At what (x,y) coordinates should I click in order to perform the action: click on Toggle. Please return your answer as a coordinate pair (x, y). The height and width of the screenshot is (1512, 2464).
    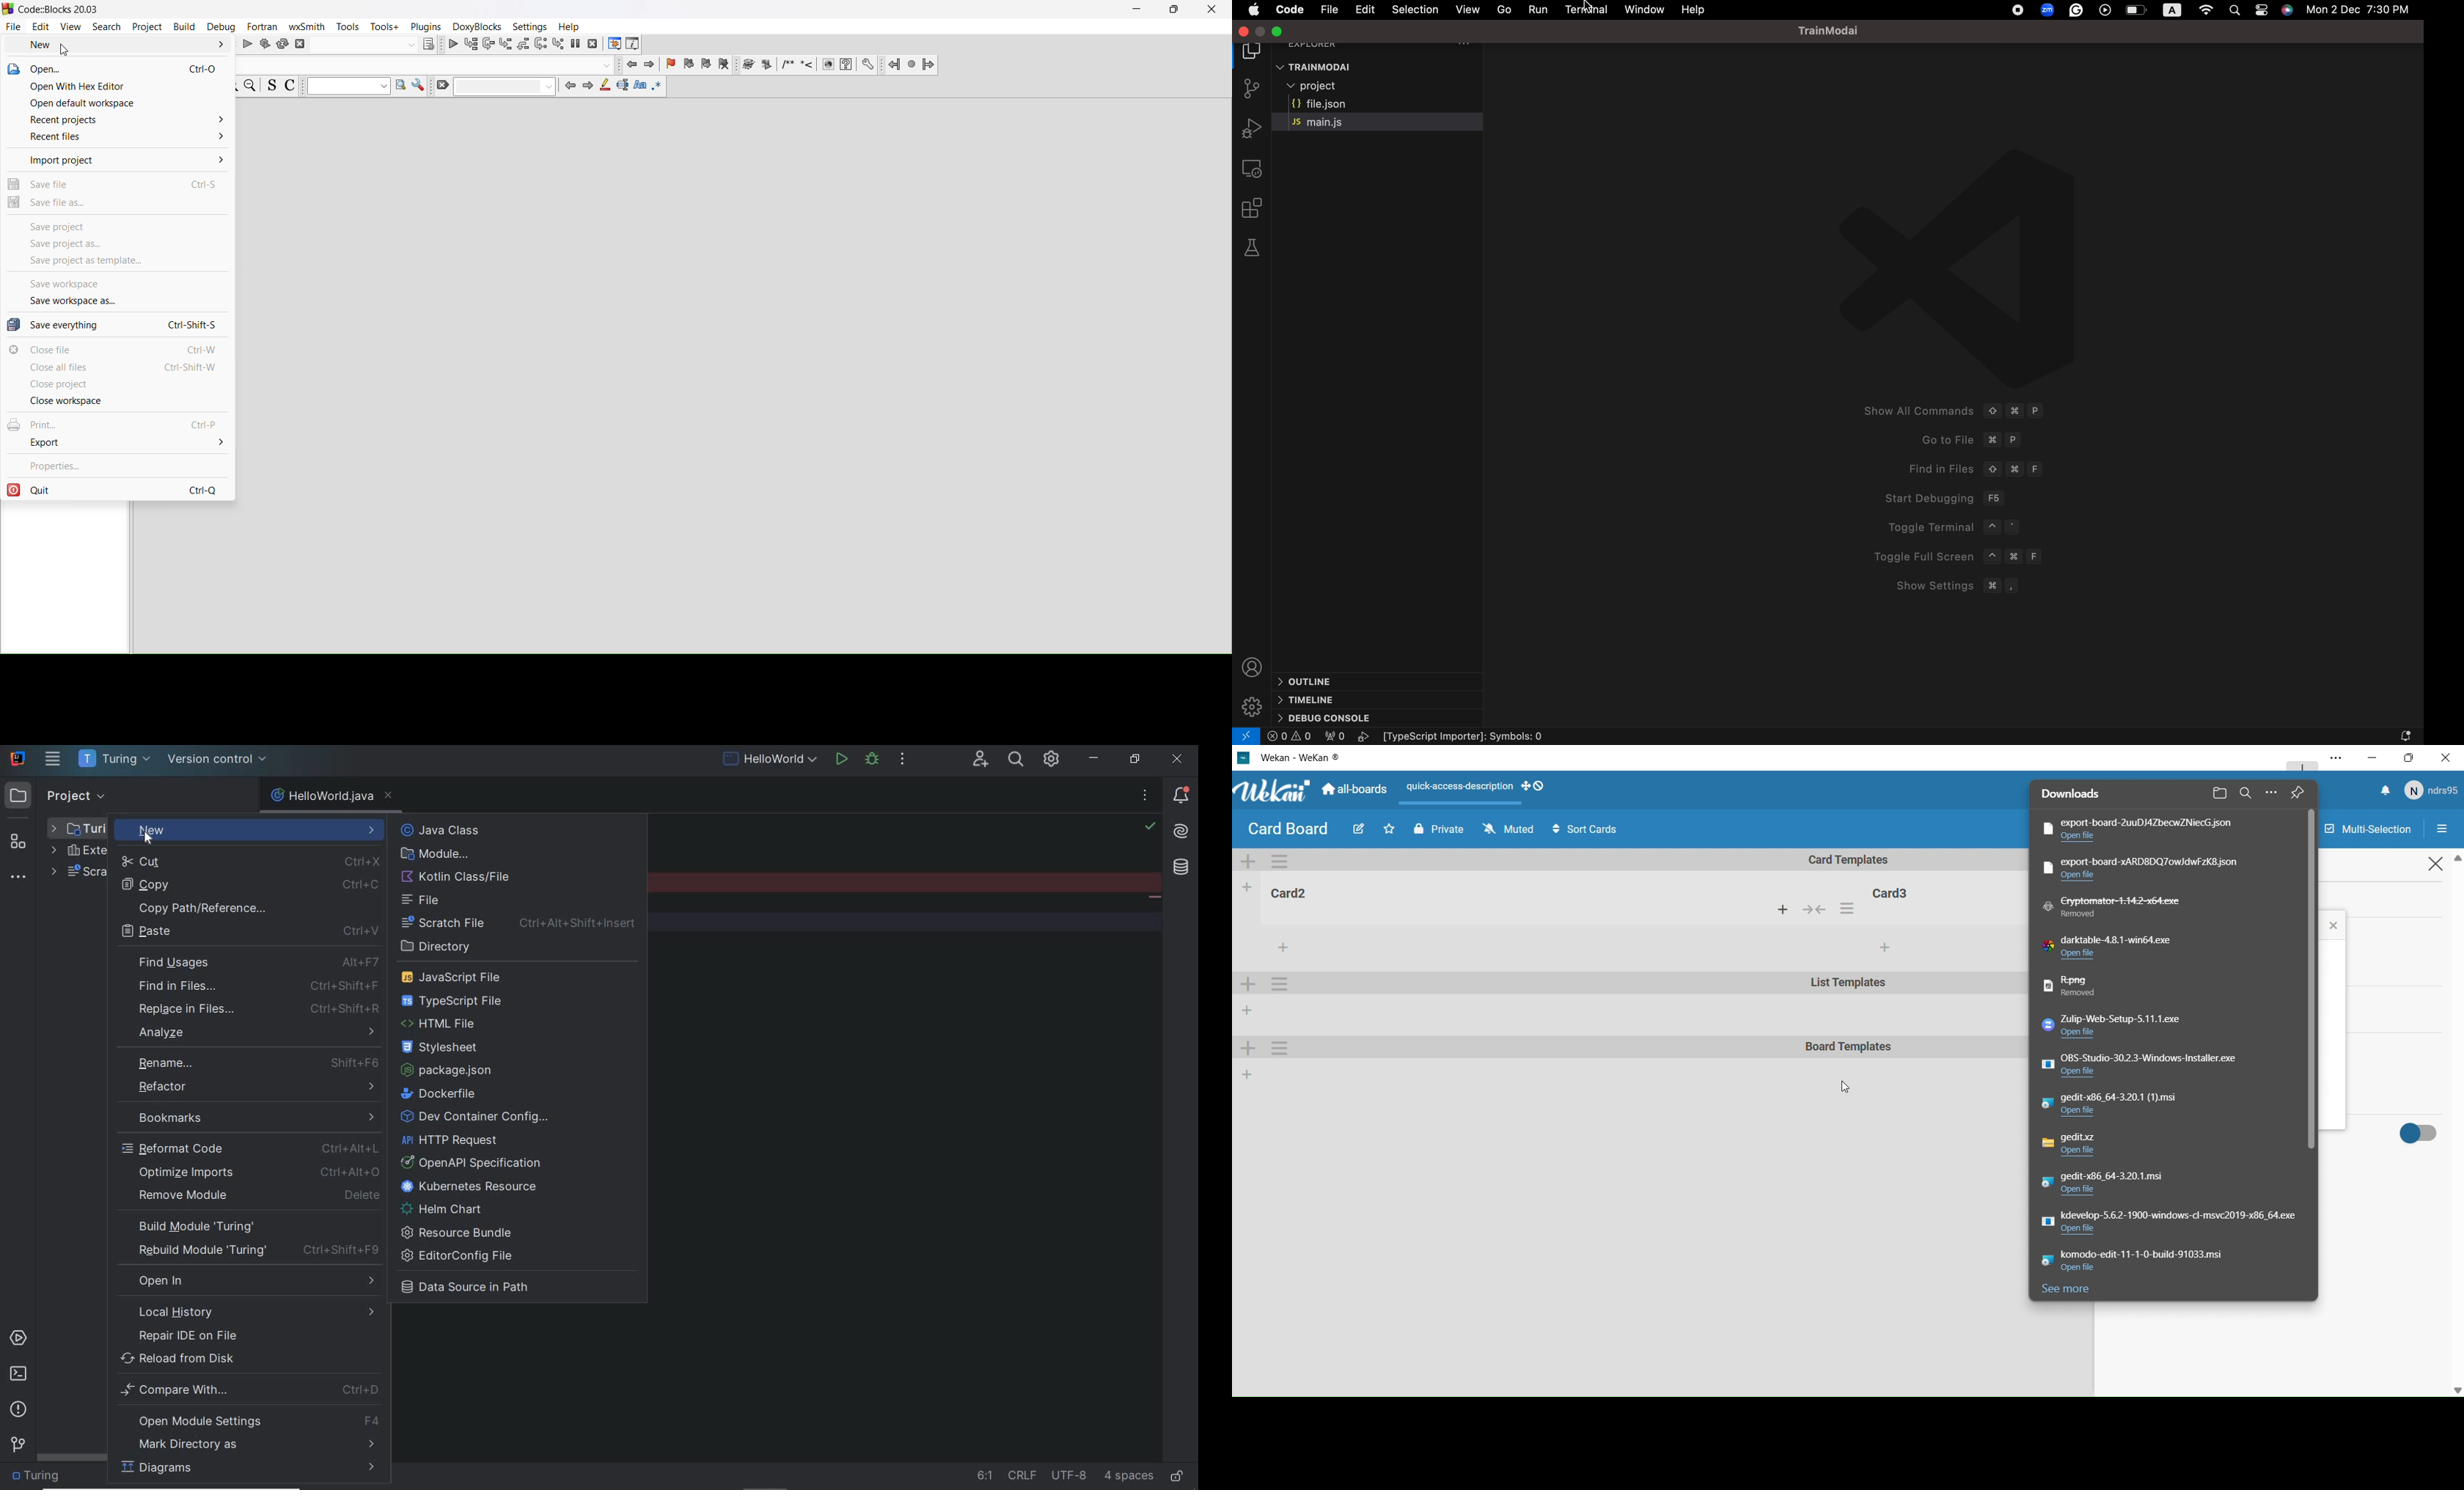
    Looking at the image, I should click on (2263, 12).